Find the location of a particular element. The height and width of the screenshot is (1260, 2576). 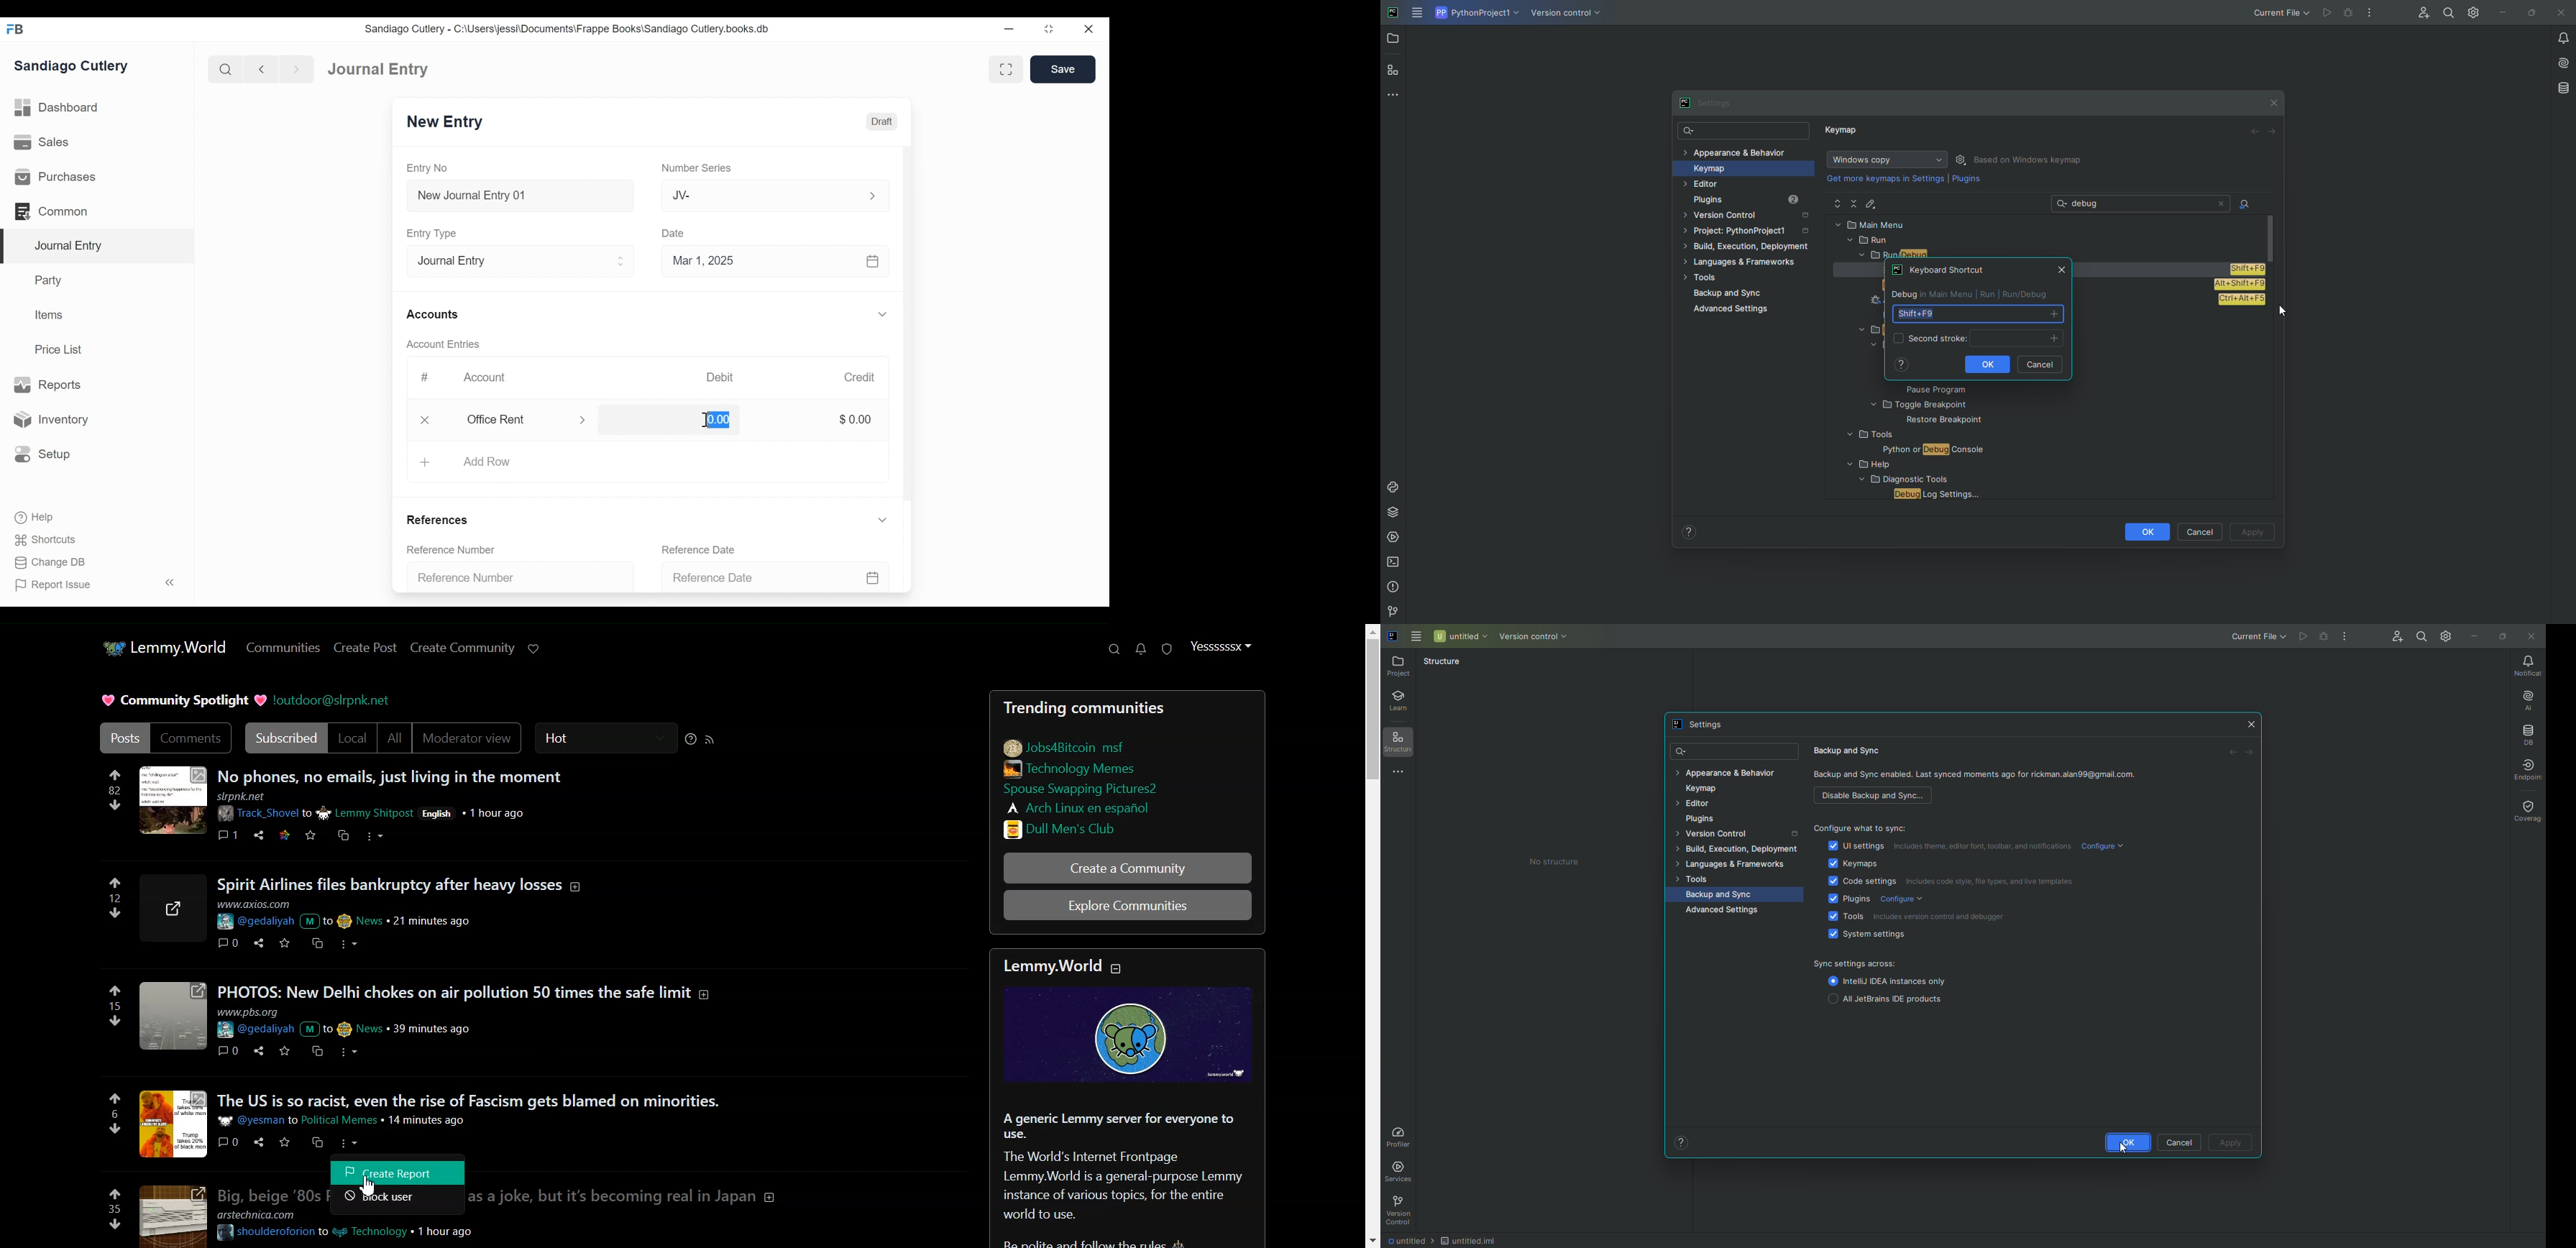

# is located at coordinates (421, 377).